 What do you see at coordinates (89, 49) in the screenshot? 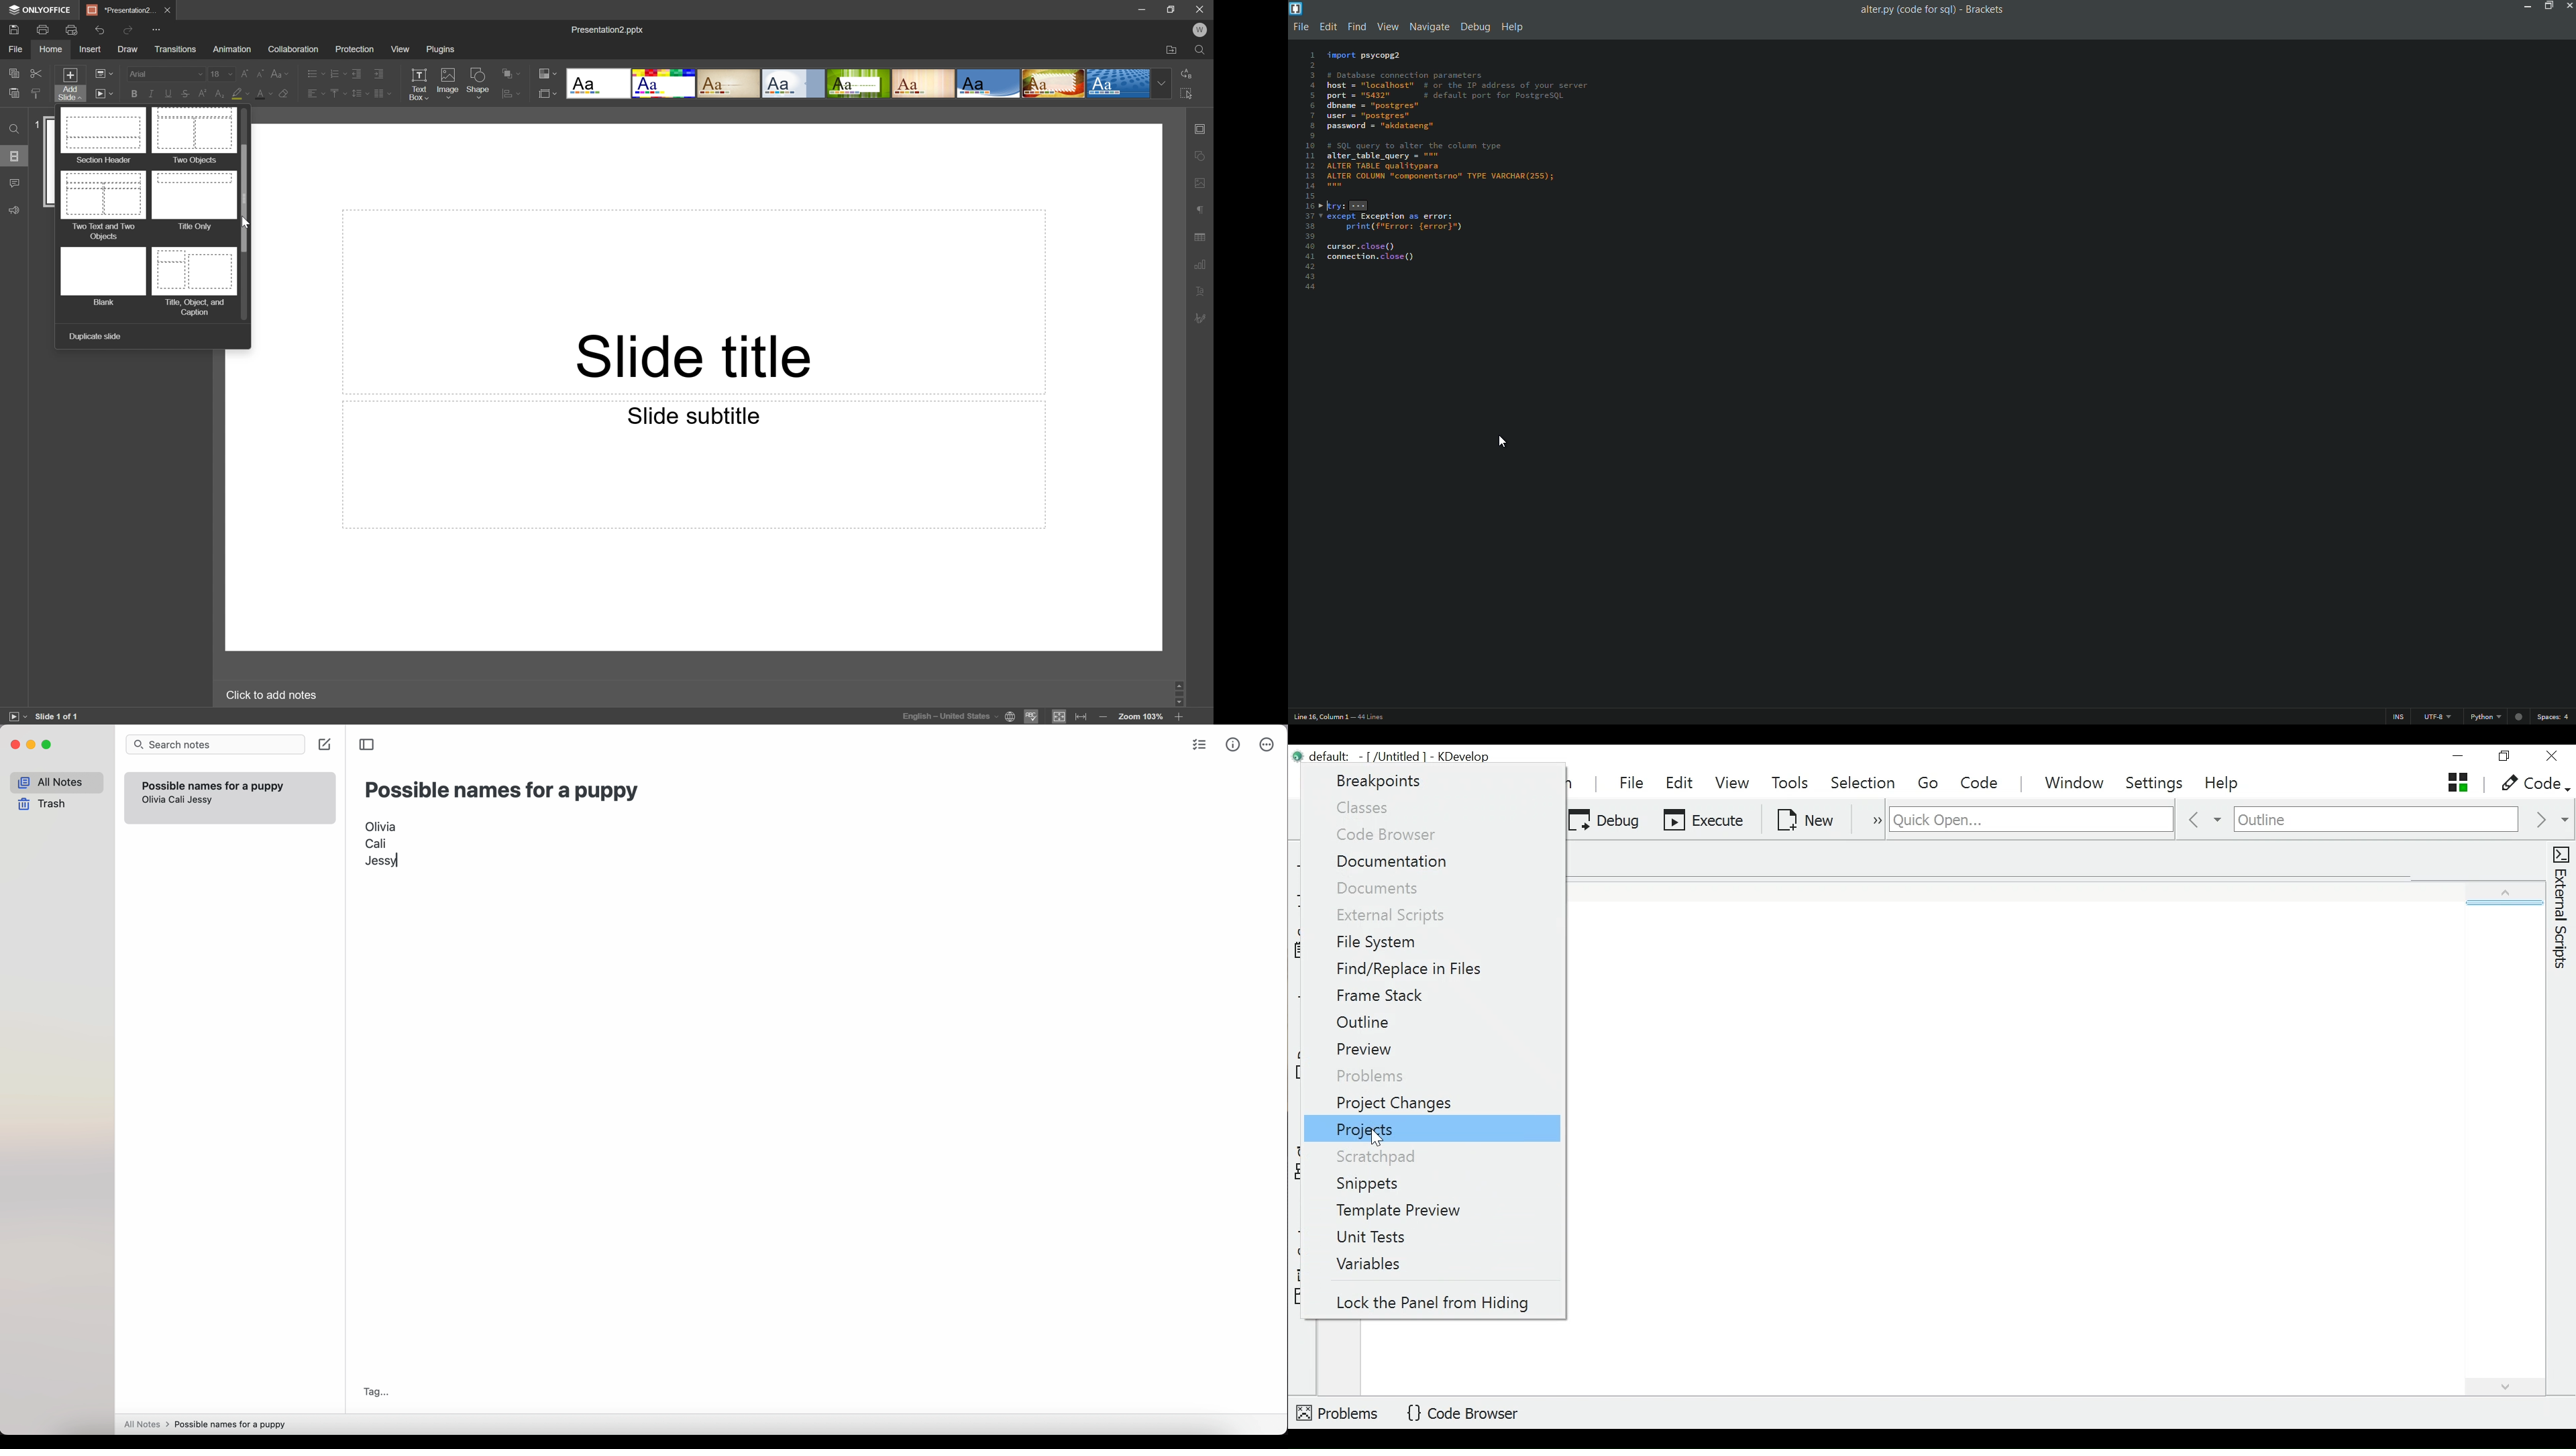
I see `Insert` at bounding box center [89, 49].